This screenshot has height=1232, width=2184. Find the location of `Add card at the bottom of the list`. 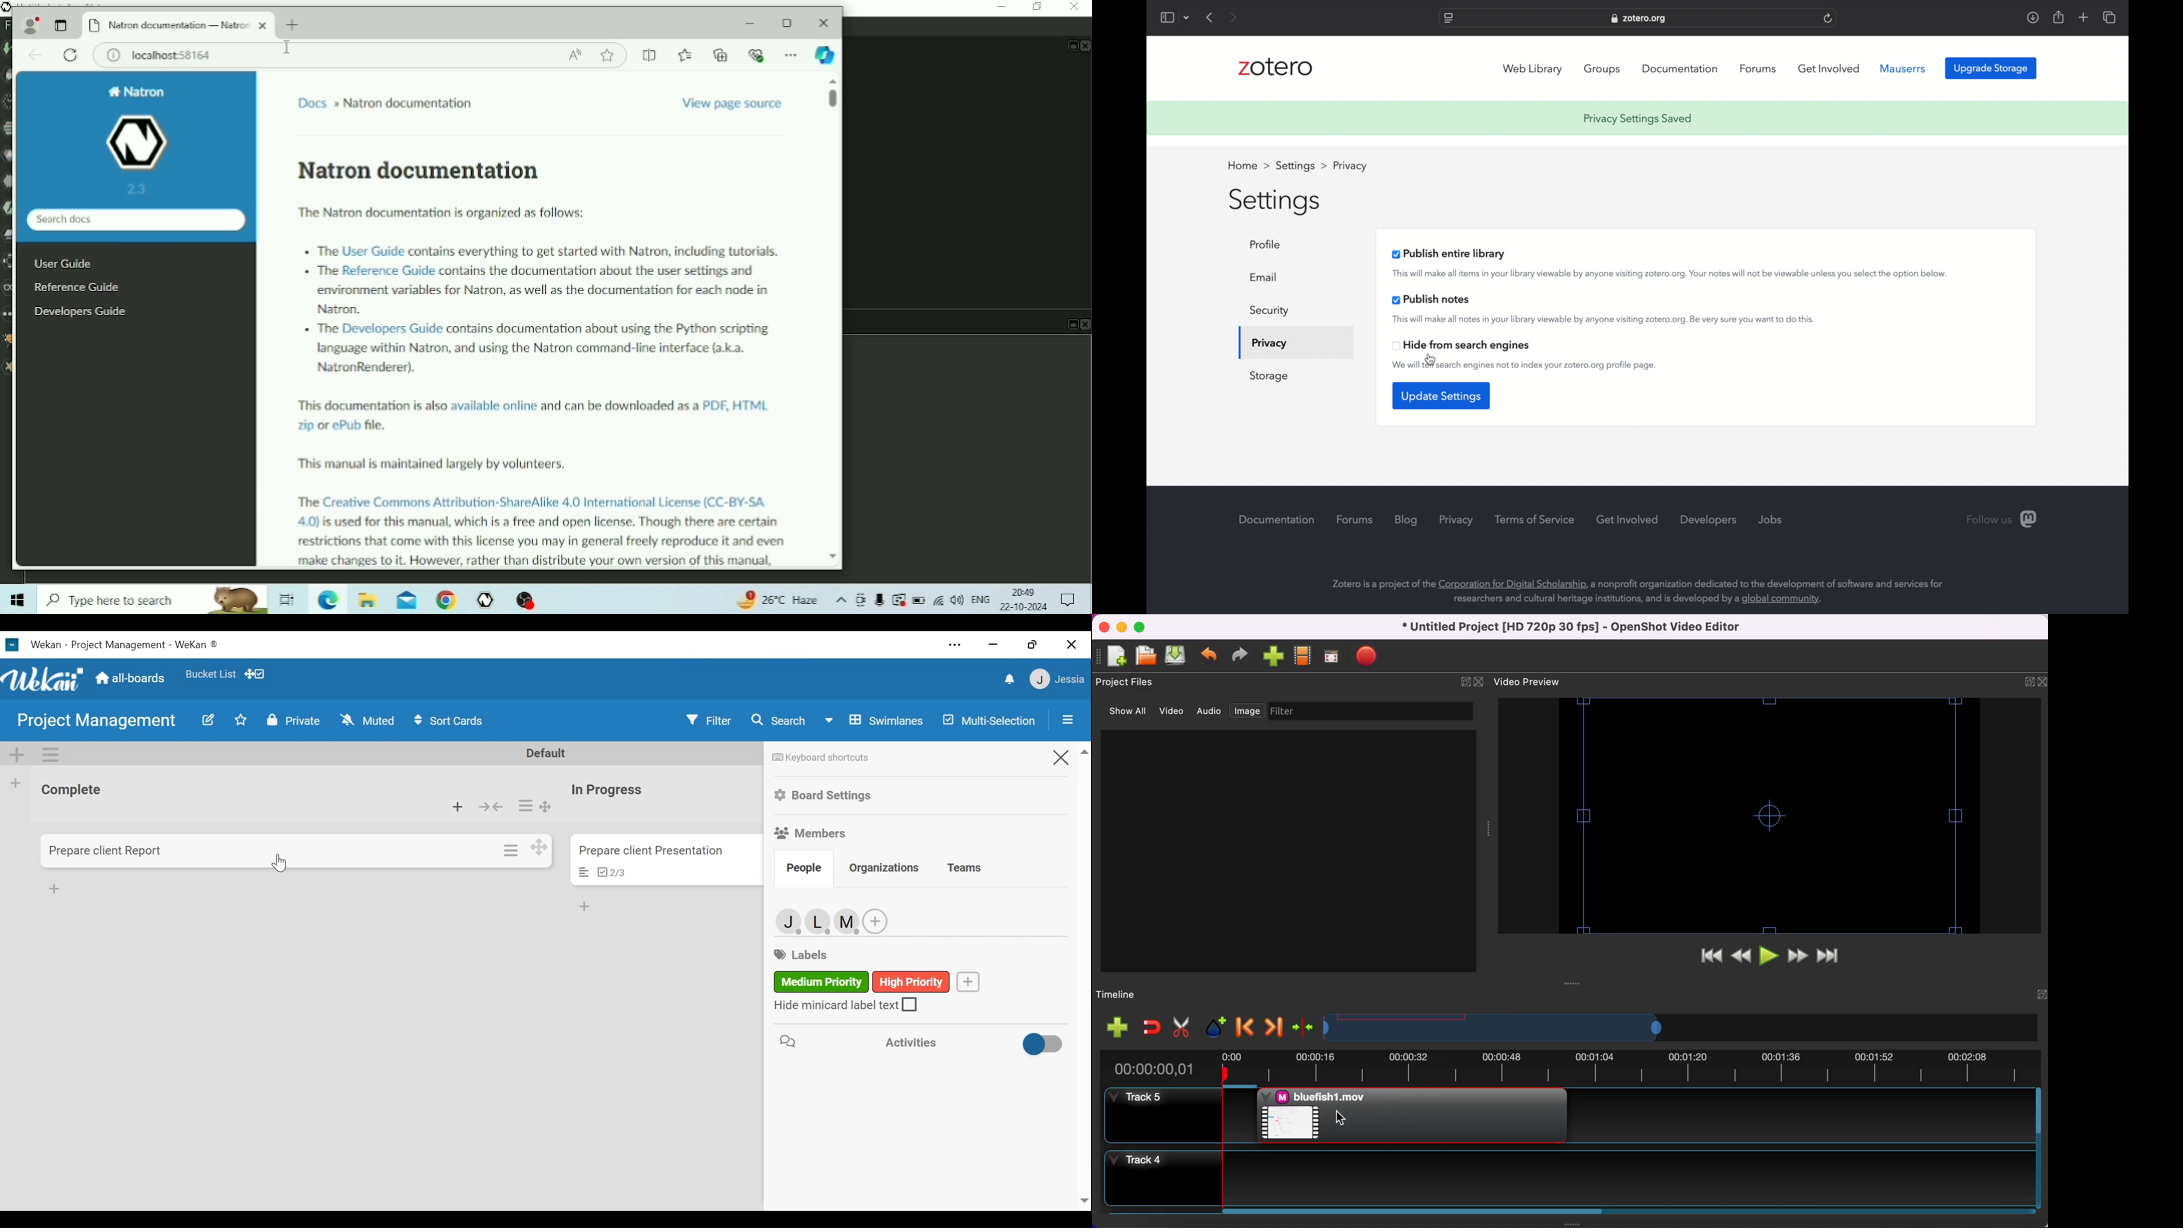

Add card at the bottom of the list is located at coordinates (585, 907).